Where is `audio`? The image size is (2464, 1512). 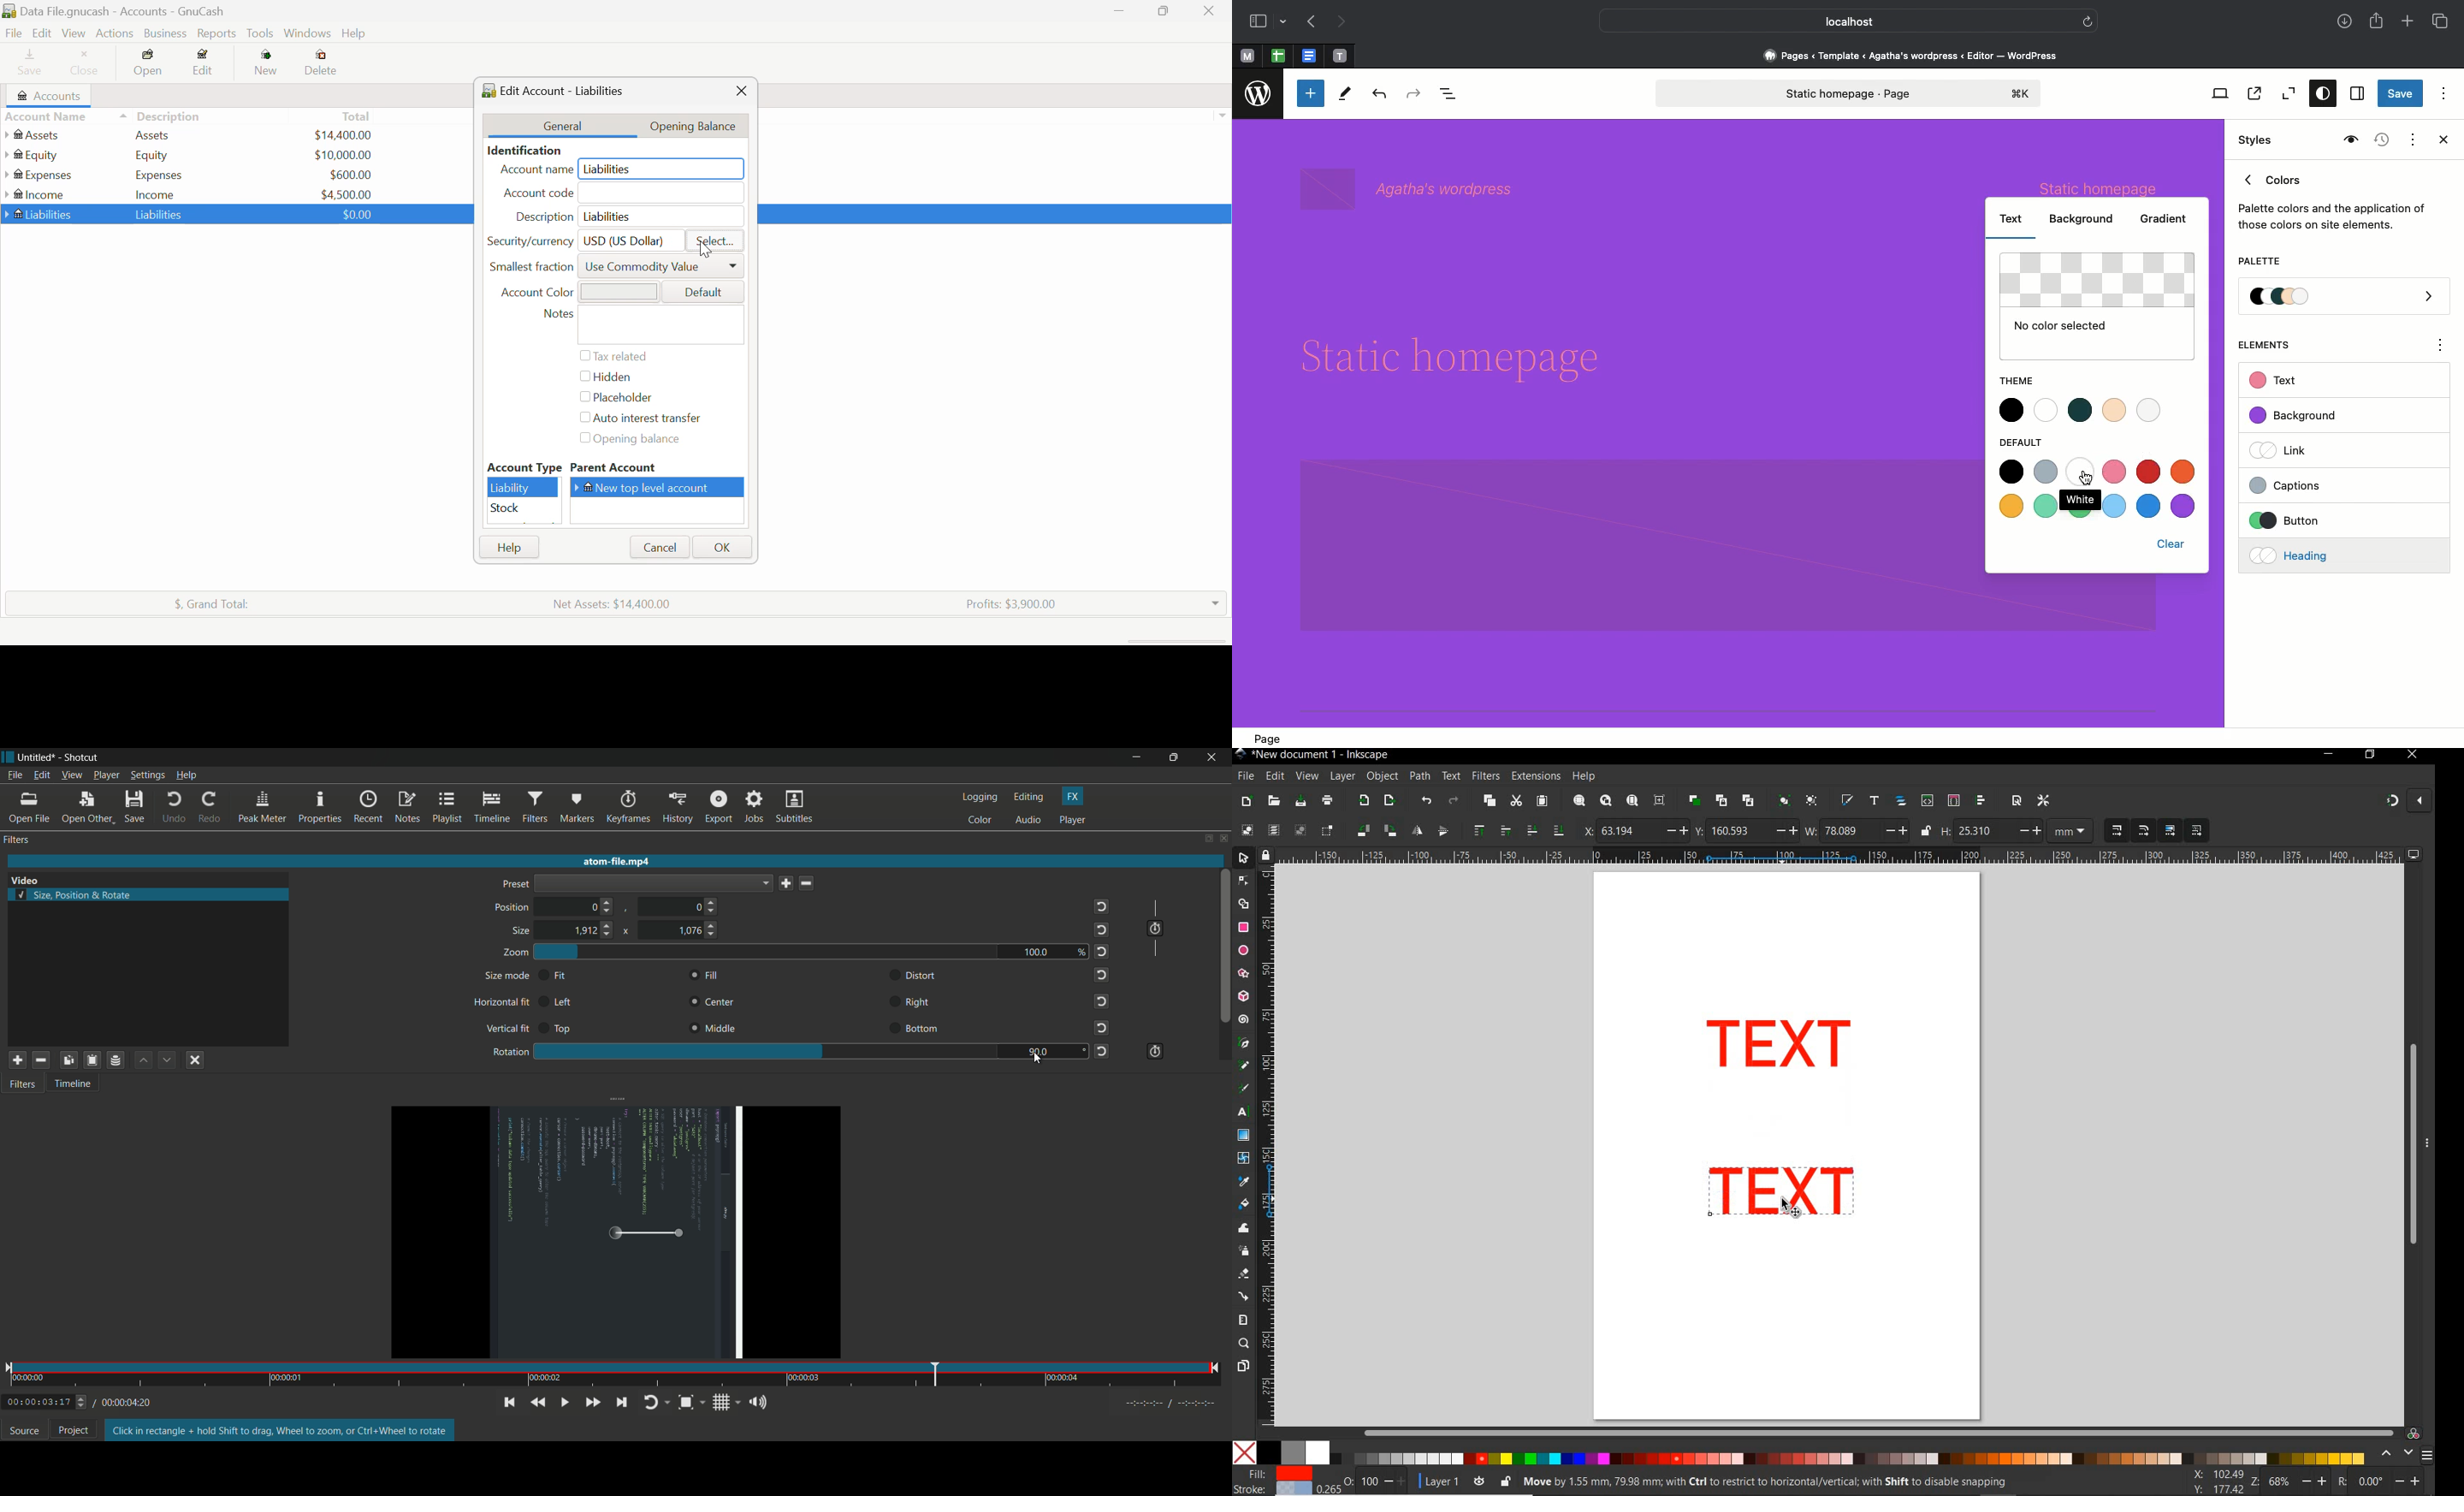
audio is located at coordinates (1029, 821).